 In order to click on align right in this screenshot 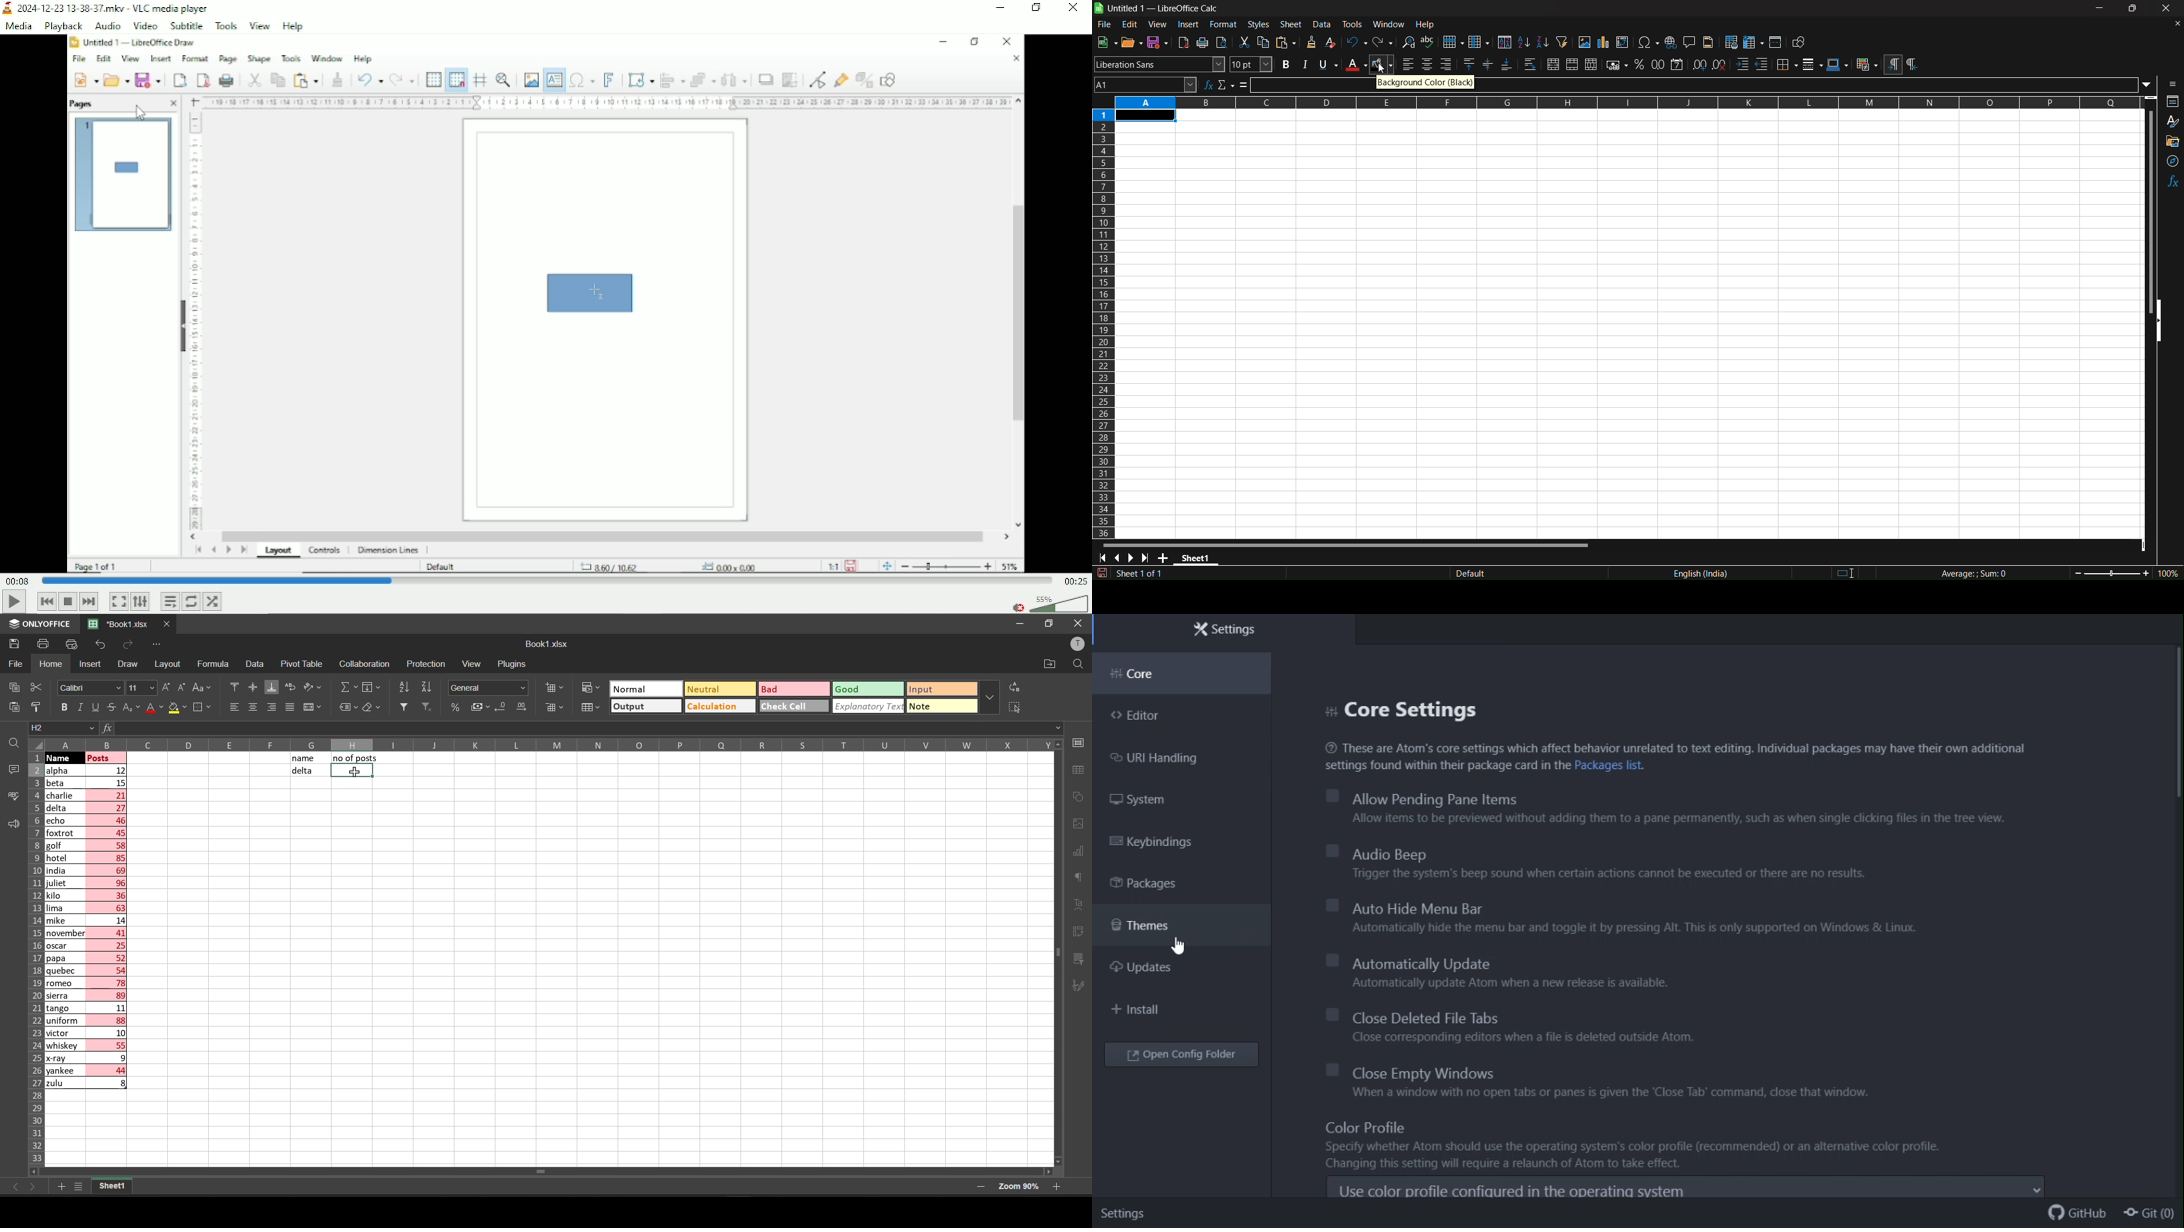, I will do `click(1447, 64)`.